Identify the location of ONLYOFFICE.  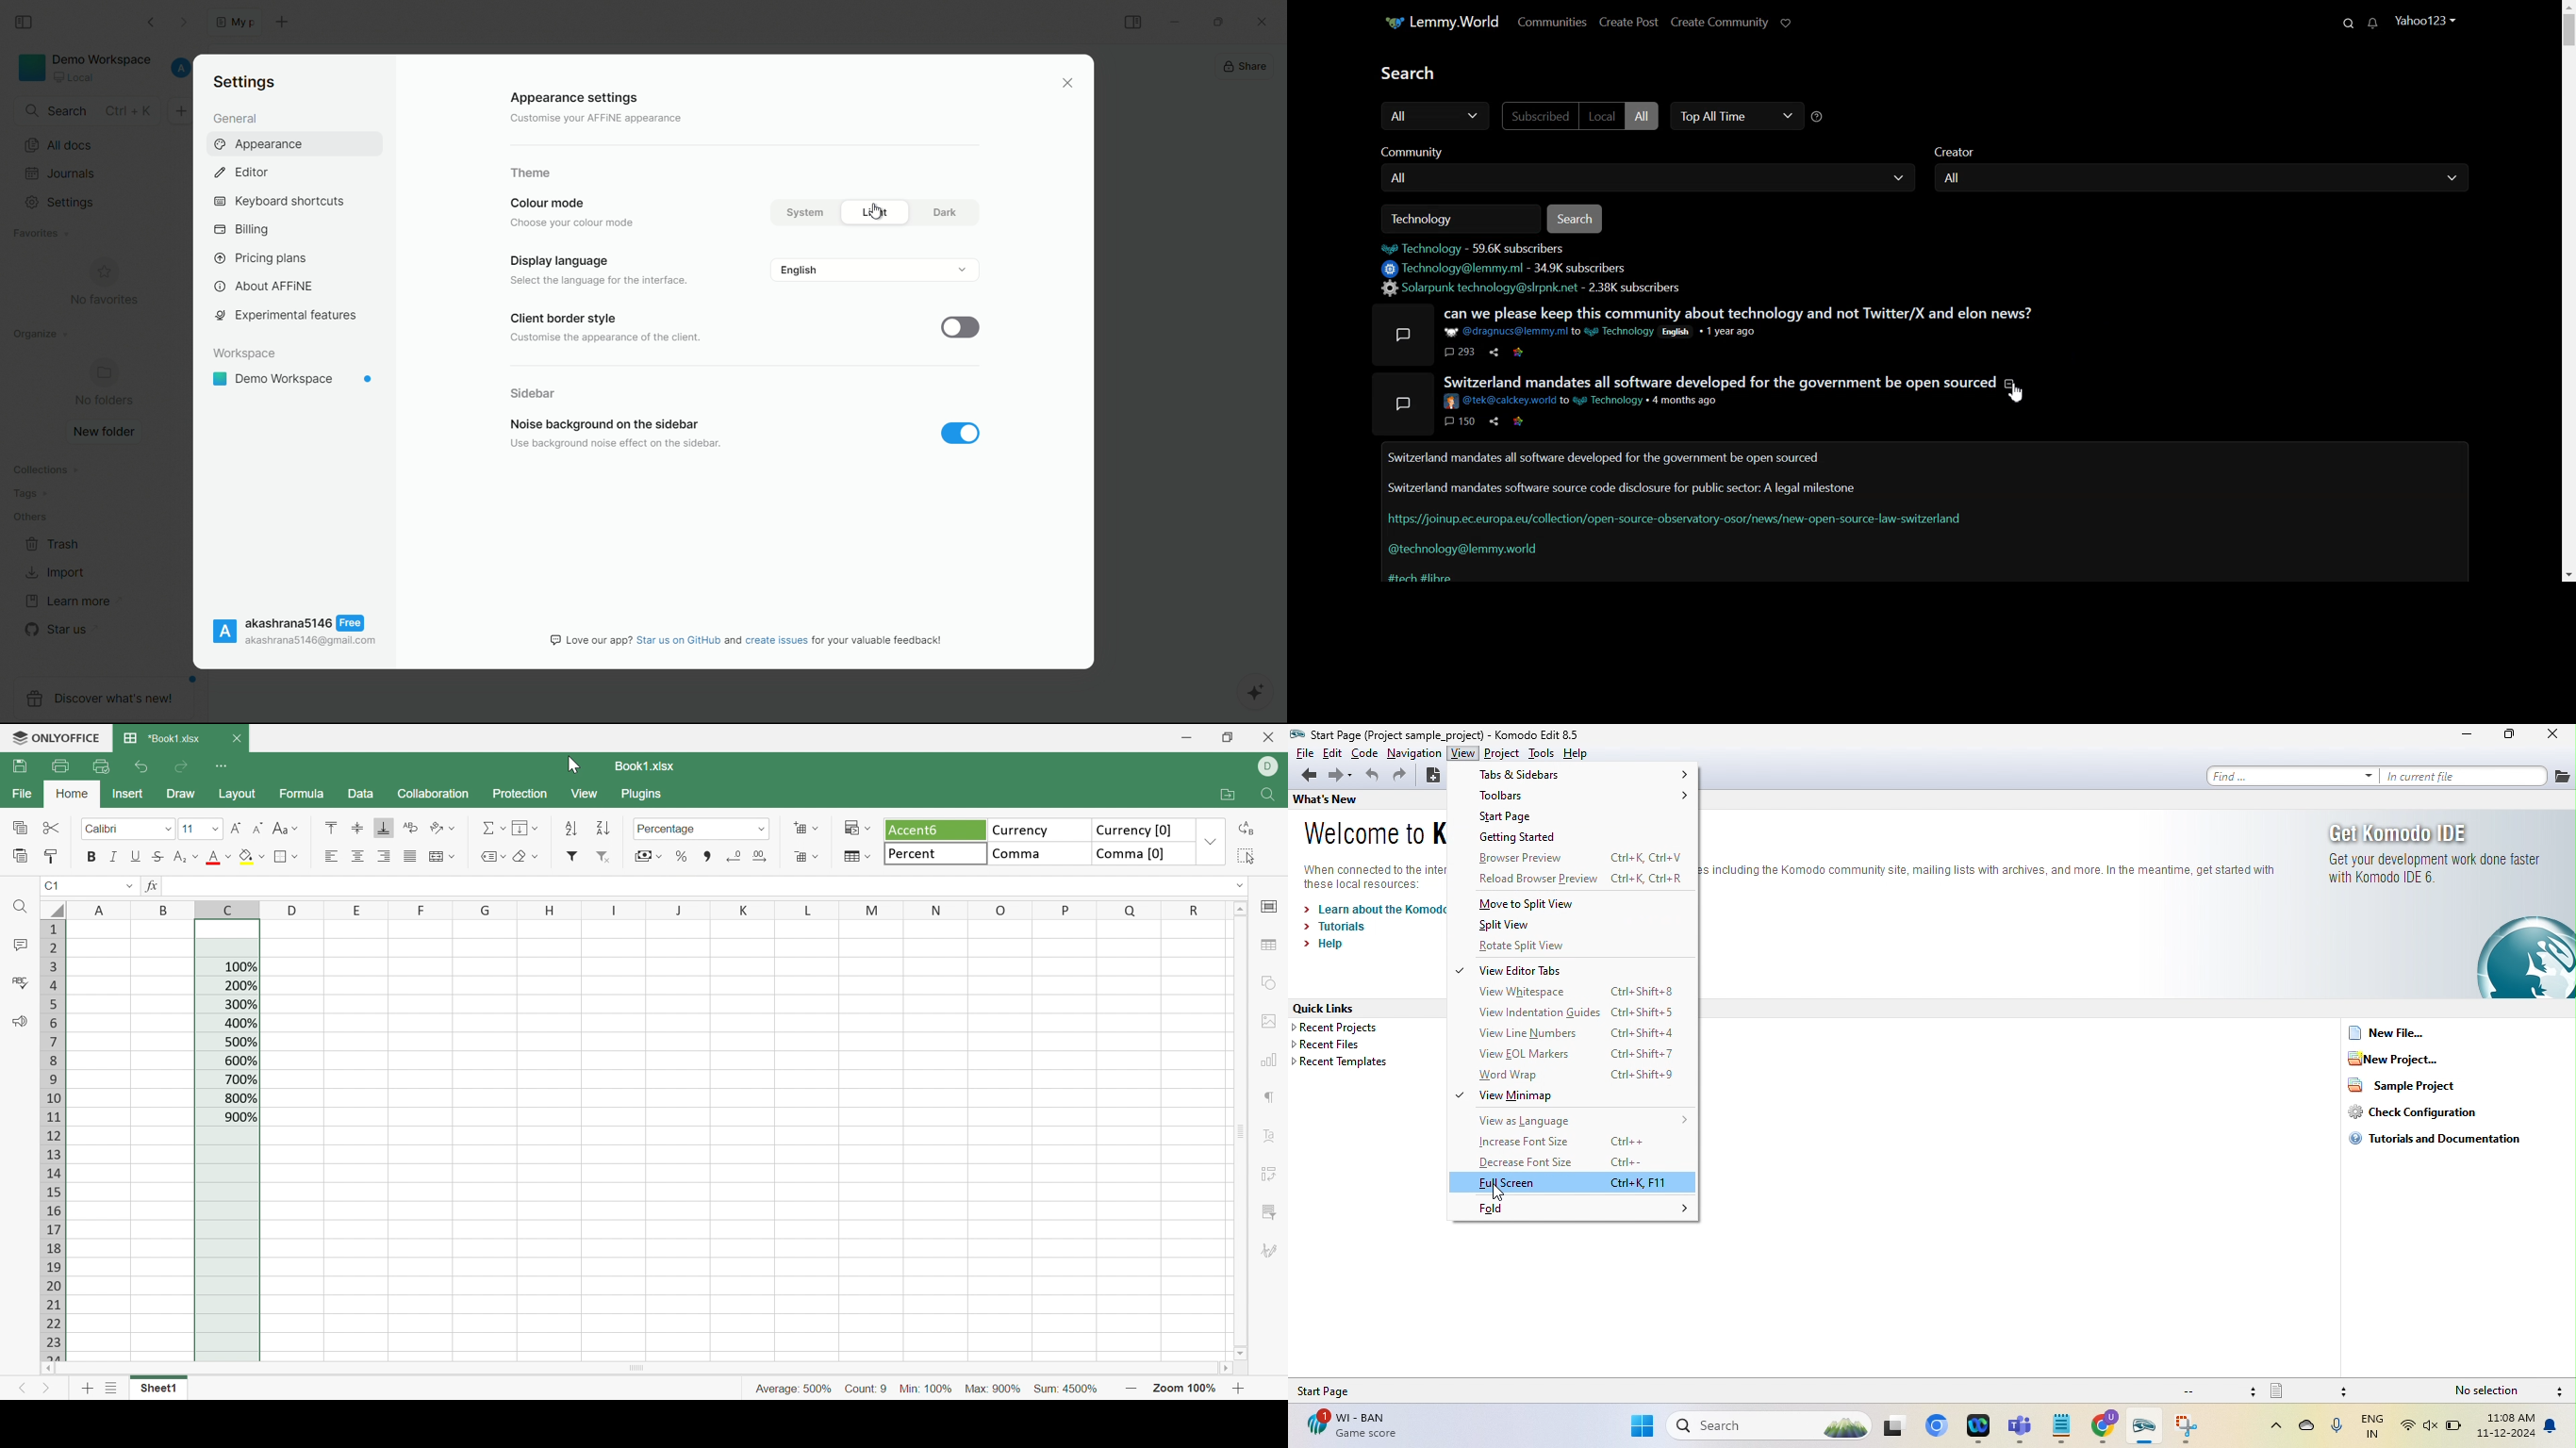
(54, 738).